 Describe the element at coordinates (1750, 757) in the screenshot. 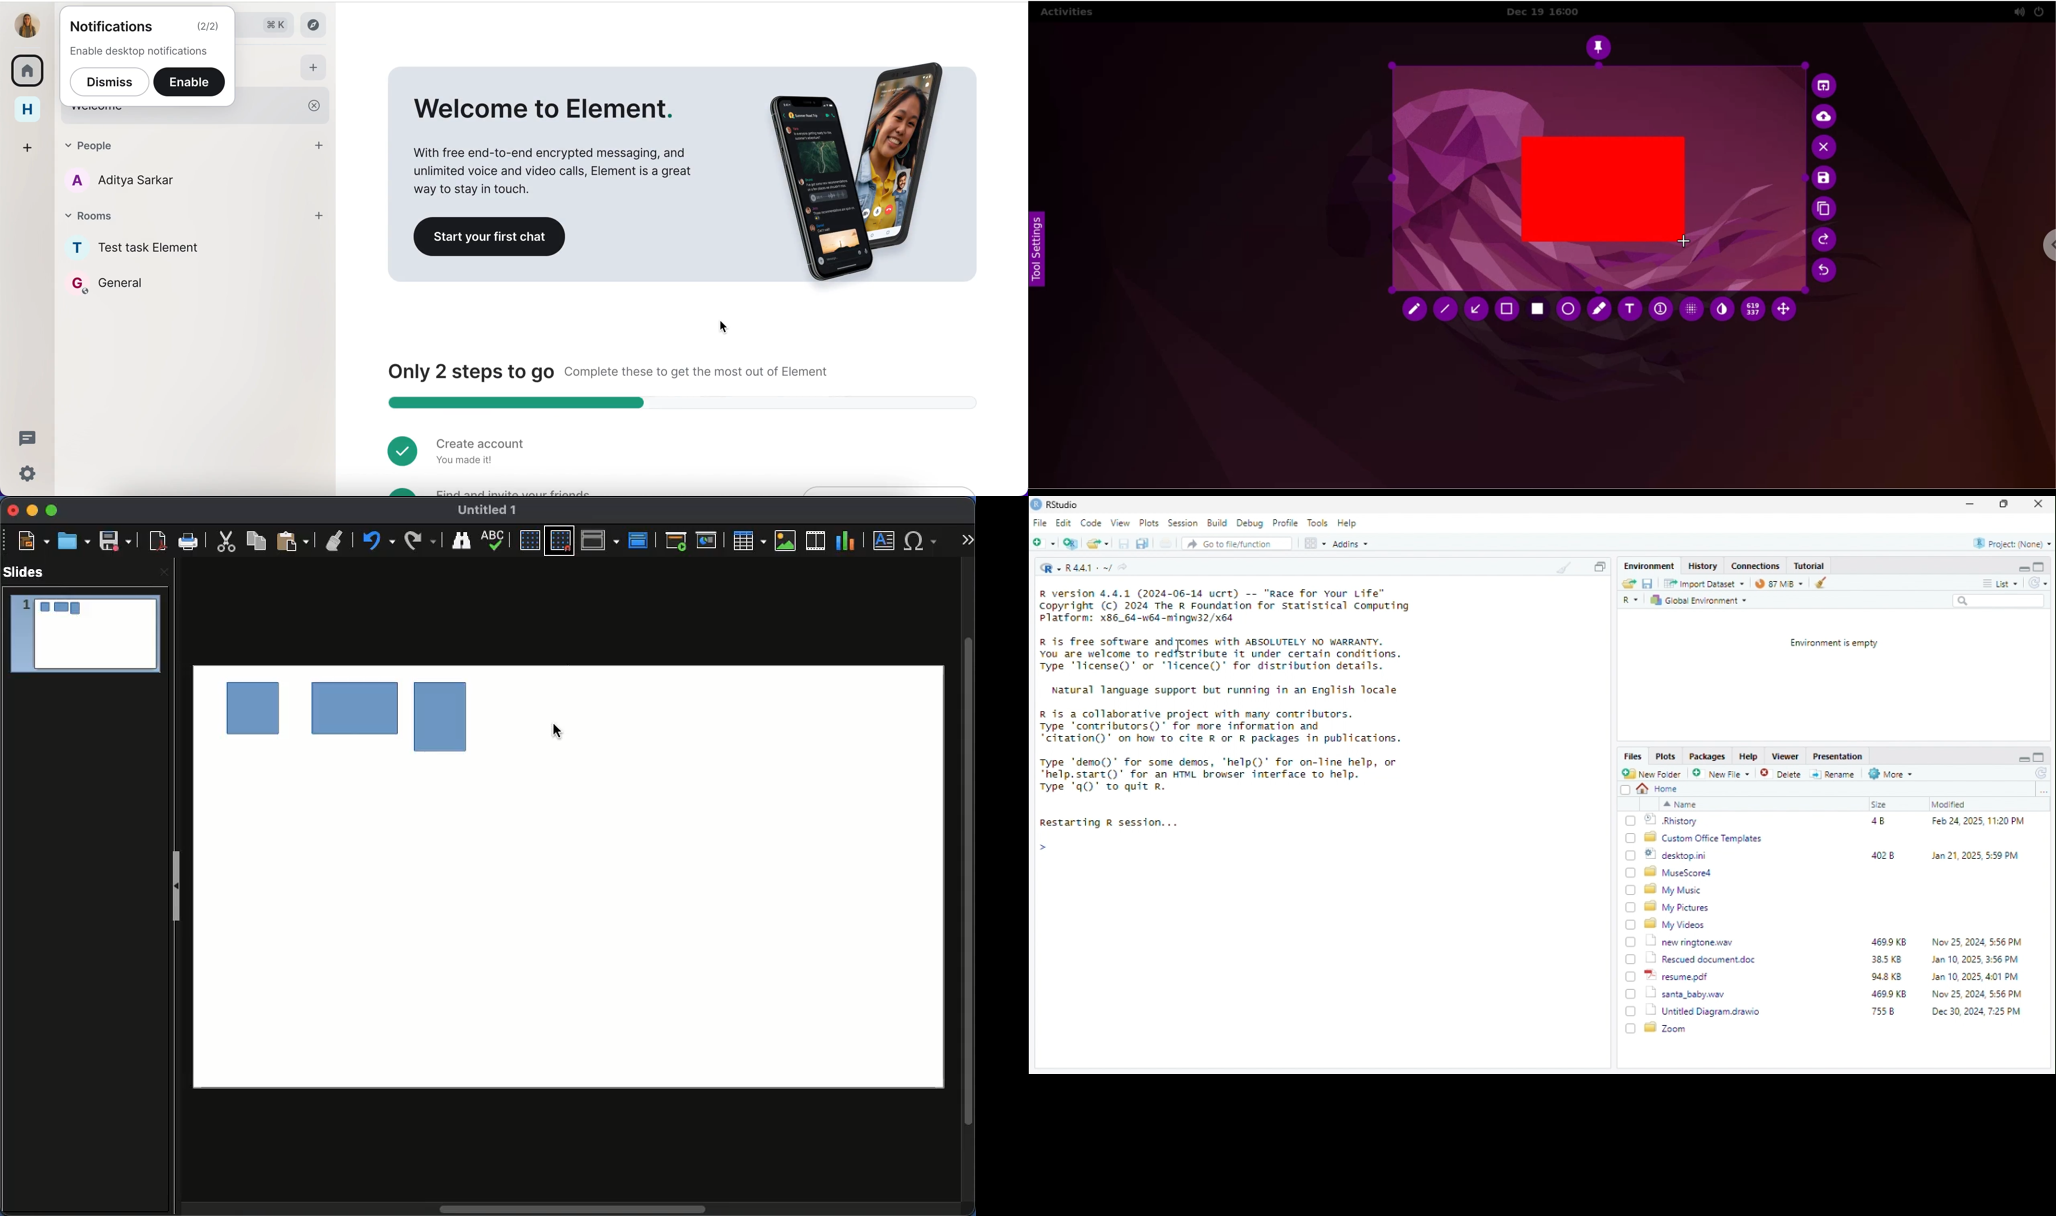

I see `Help` at that location.